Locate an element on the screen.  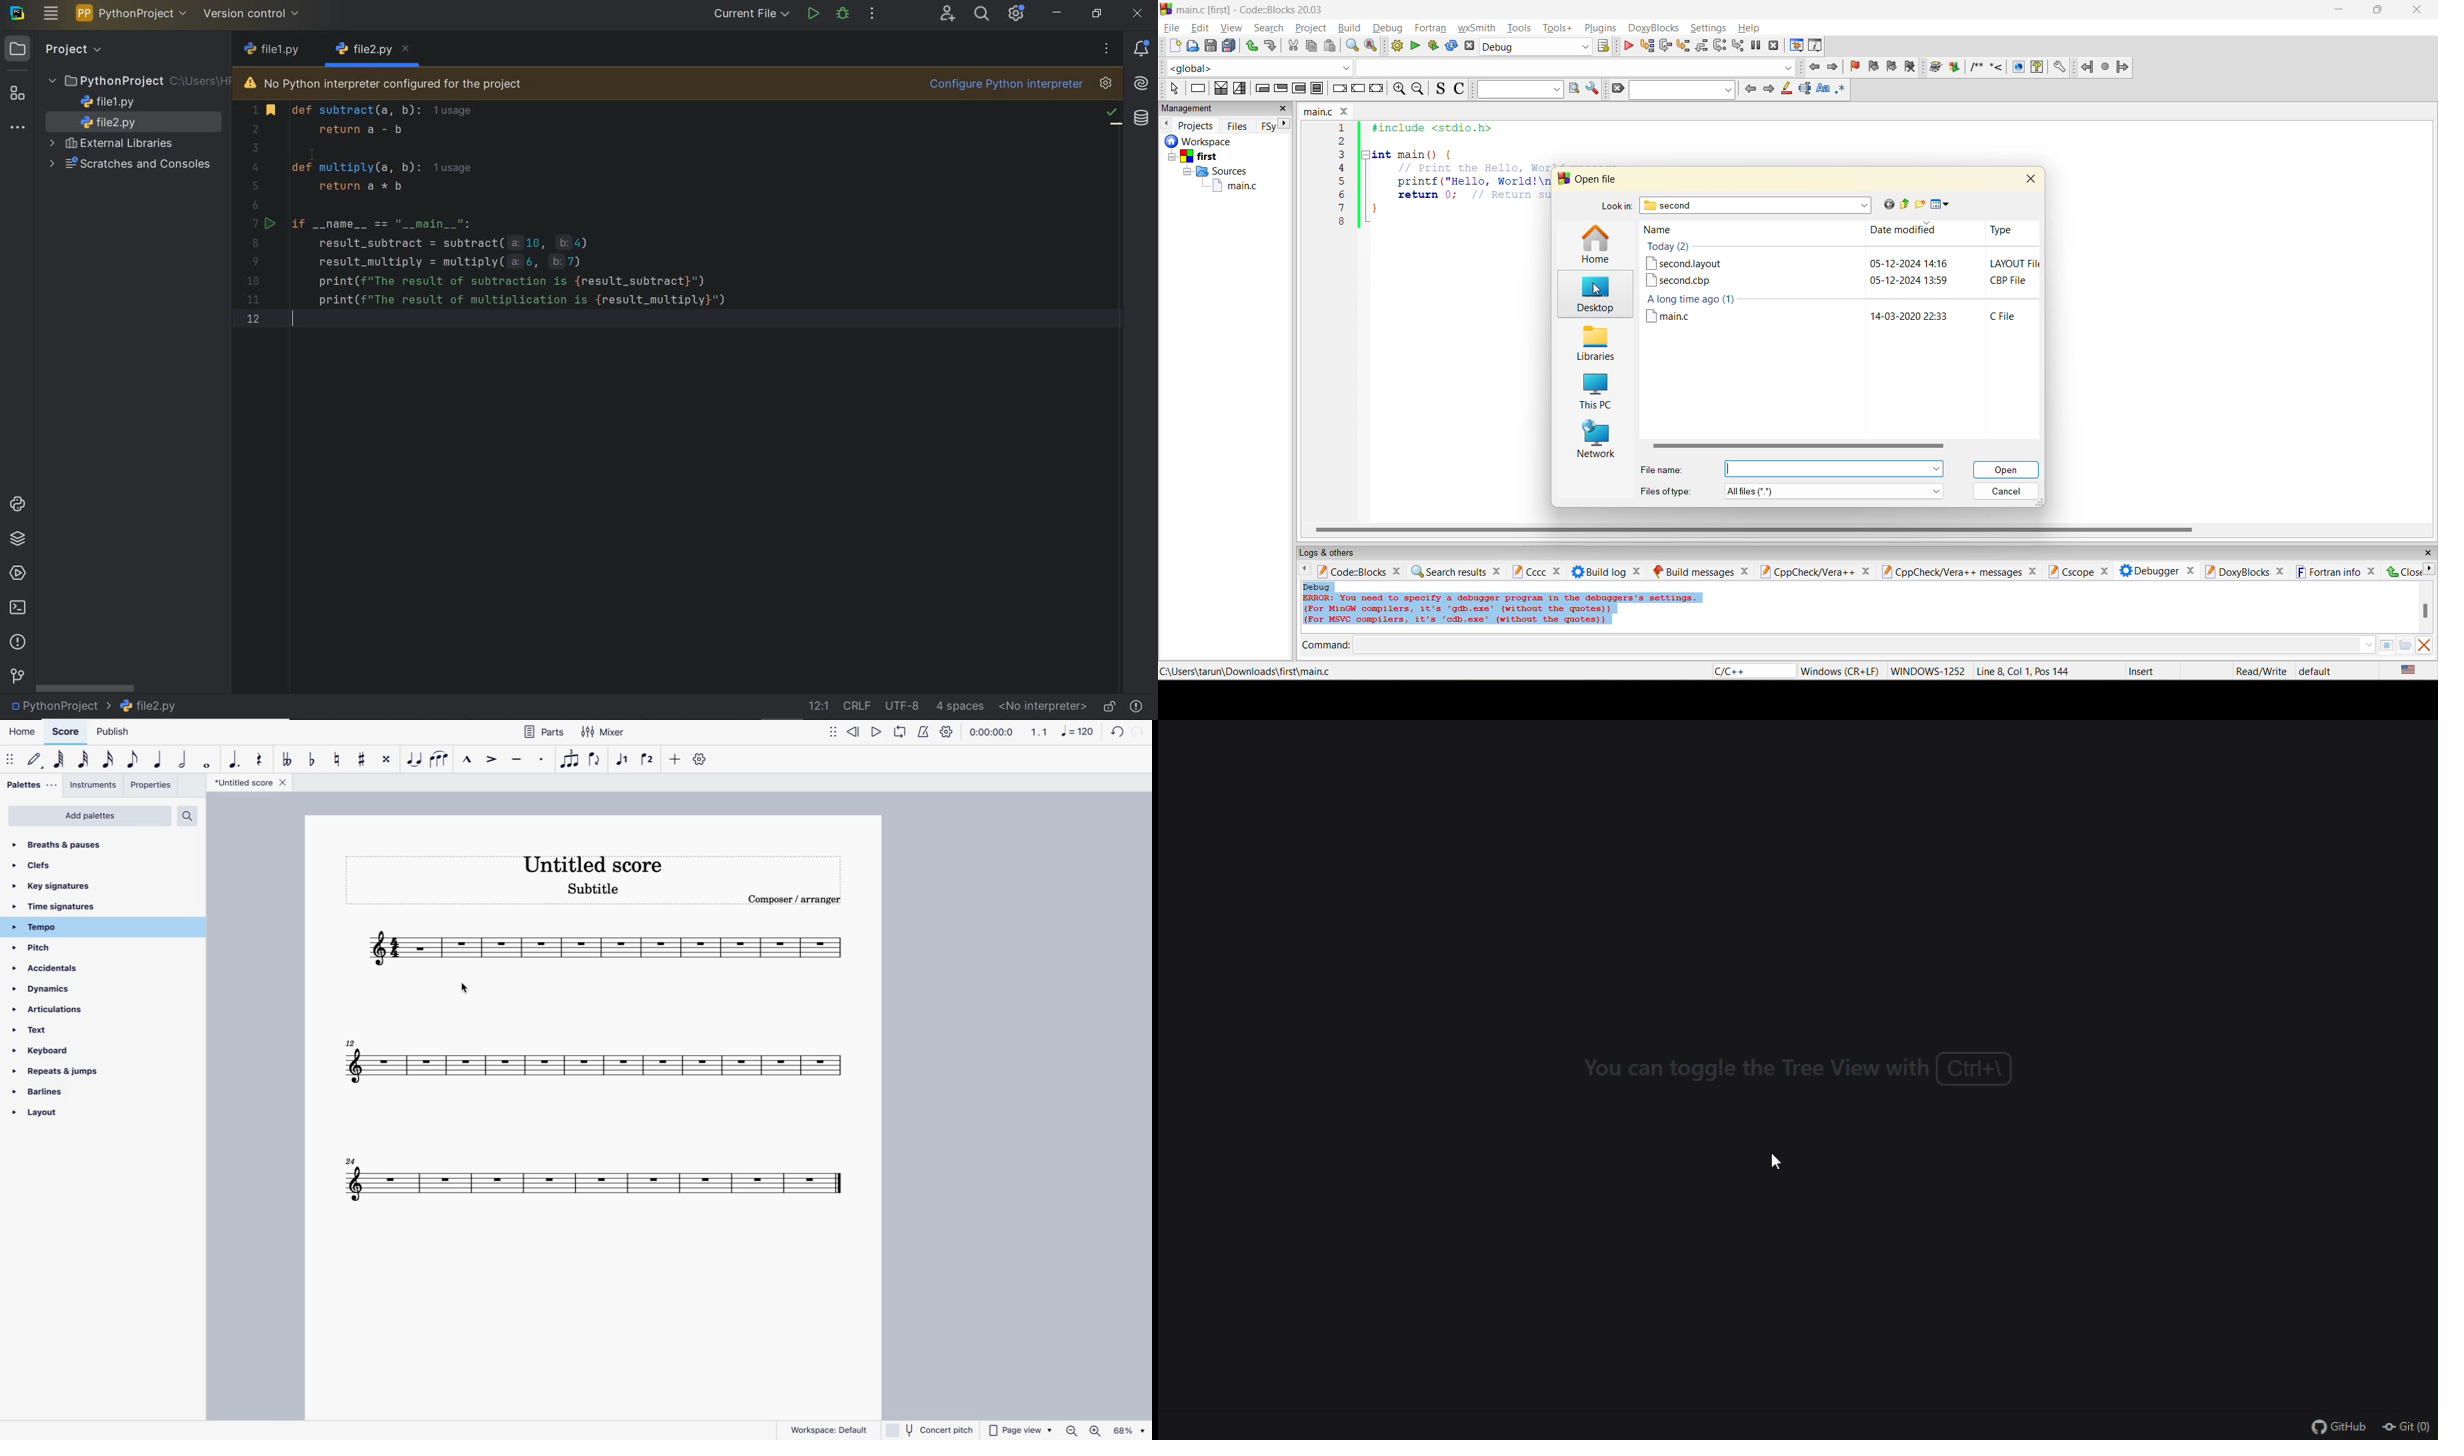
toggle bookmark is located at coordinates (1856, 67).